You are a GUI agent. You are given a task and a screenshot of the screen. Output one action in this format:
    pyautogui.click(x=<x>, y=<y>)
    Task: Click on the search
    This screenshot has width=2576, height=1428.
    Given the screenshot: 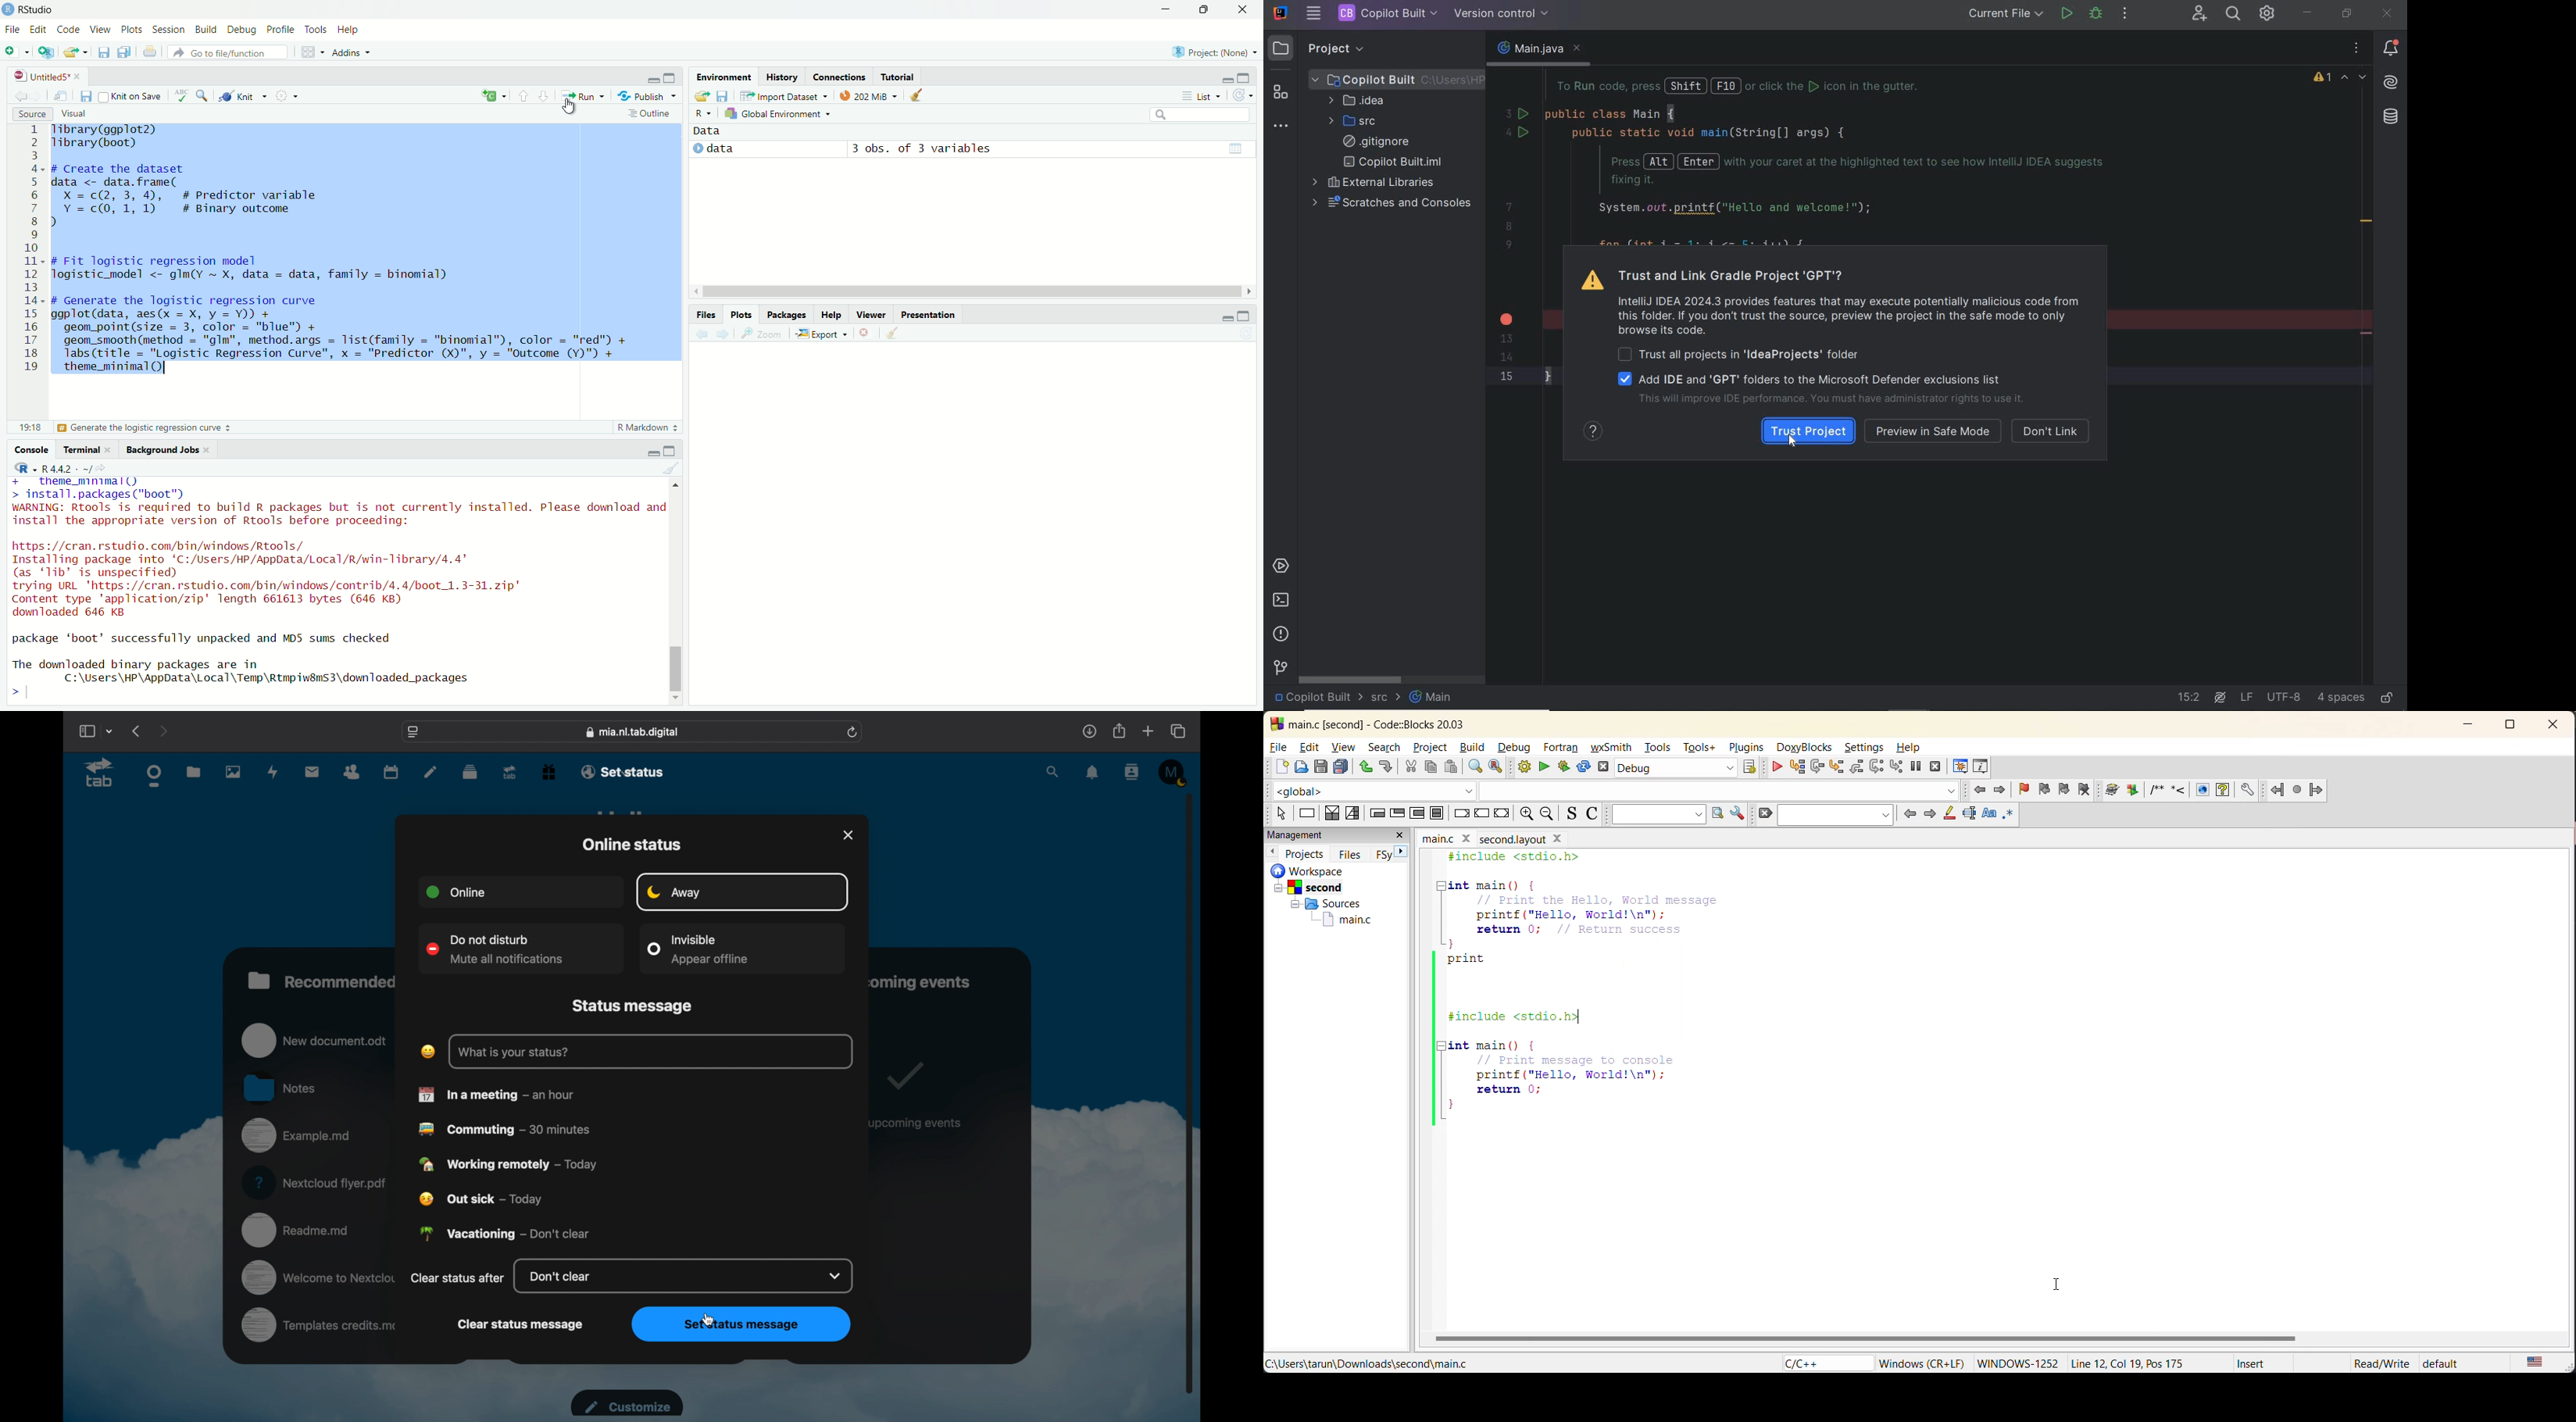 What is the action you would take?
    pyautogui.click(x=1837, y=815)
    